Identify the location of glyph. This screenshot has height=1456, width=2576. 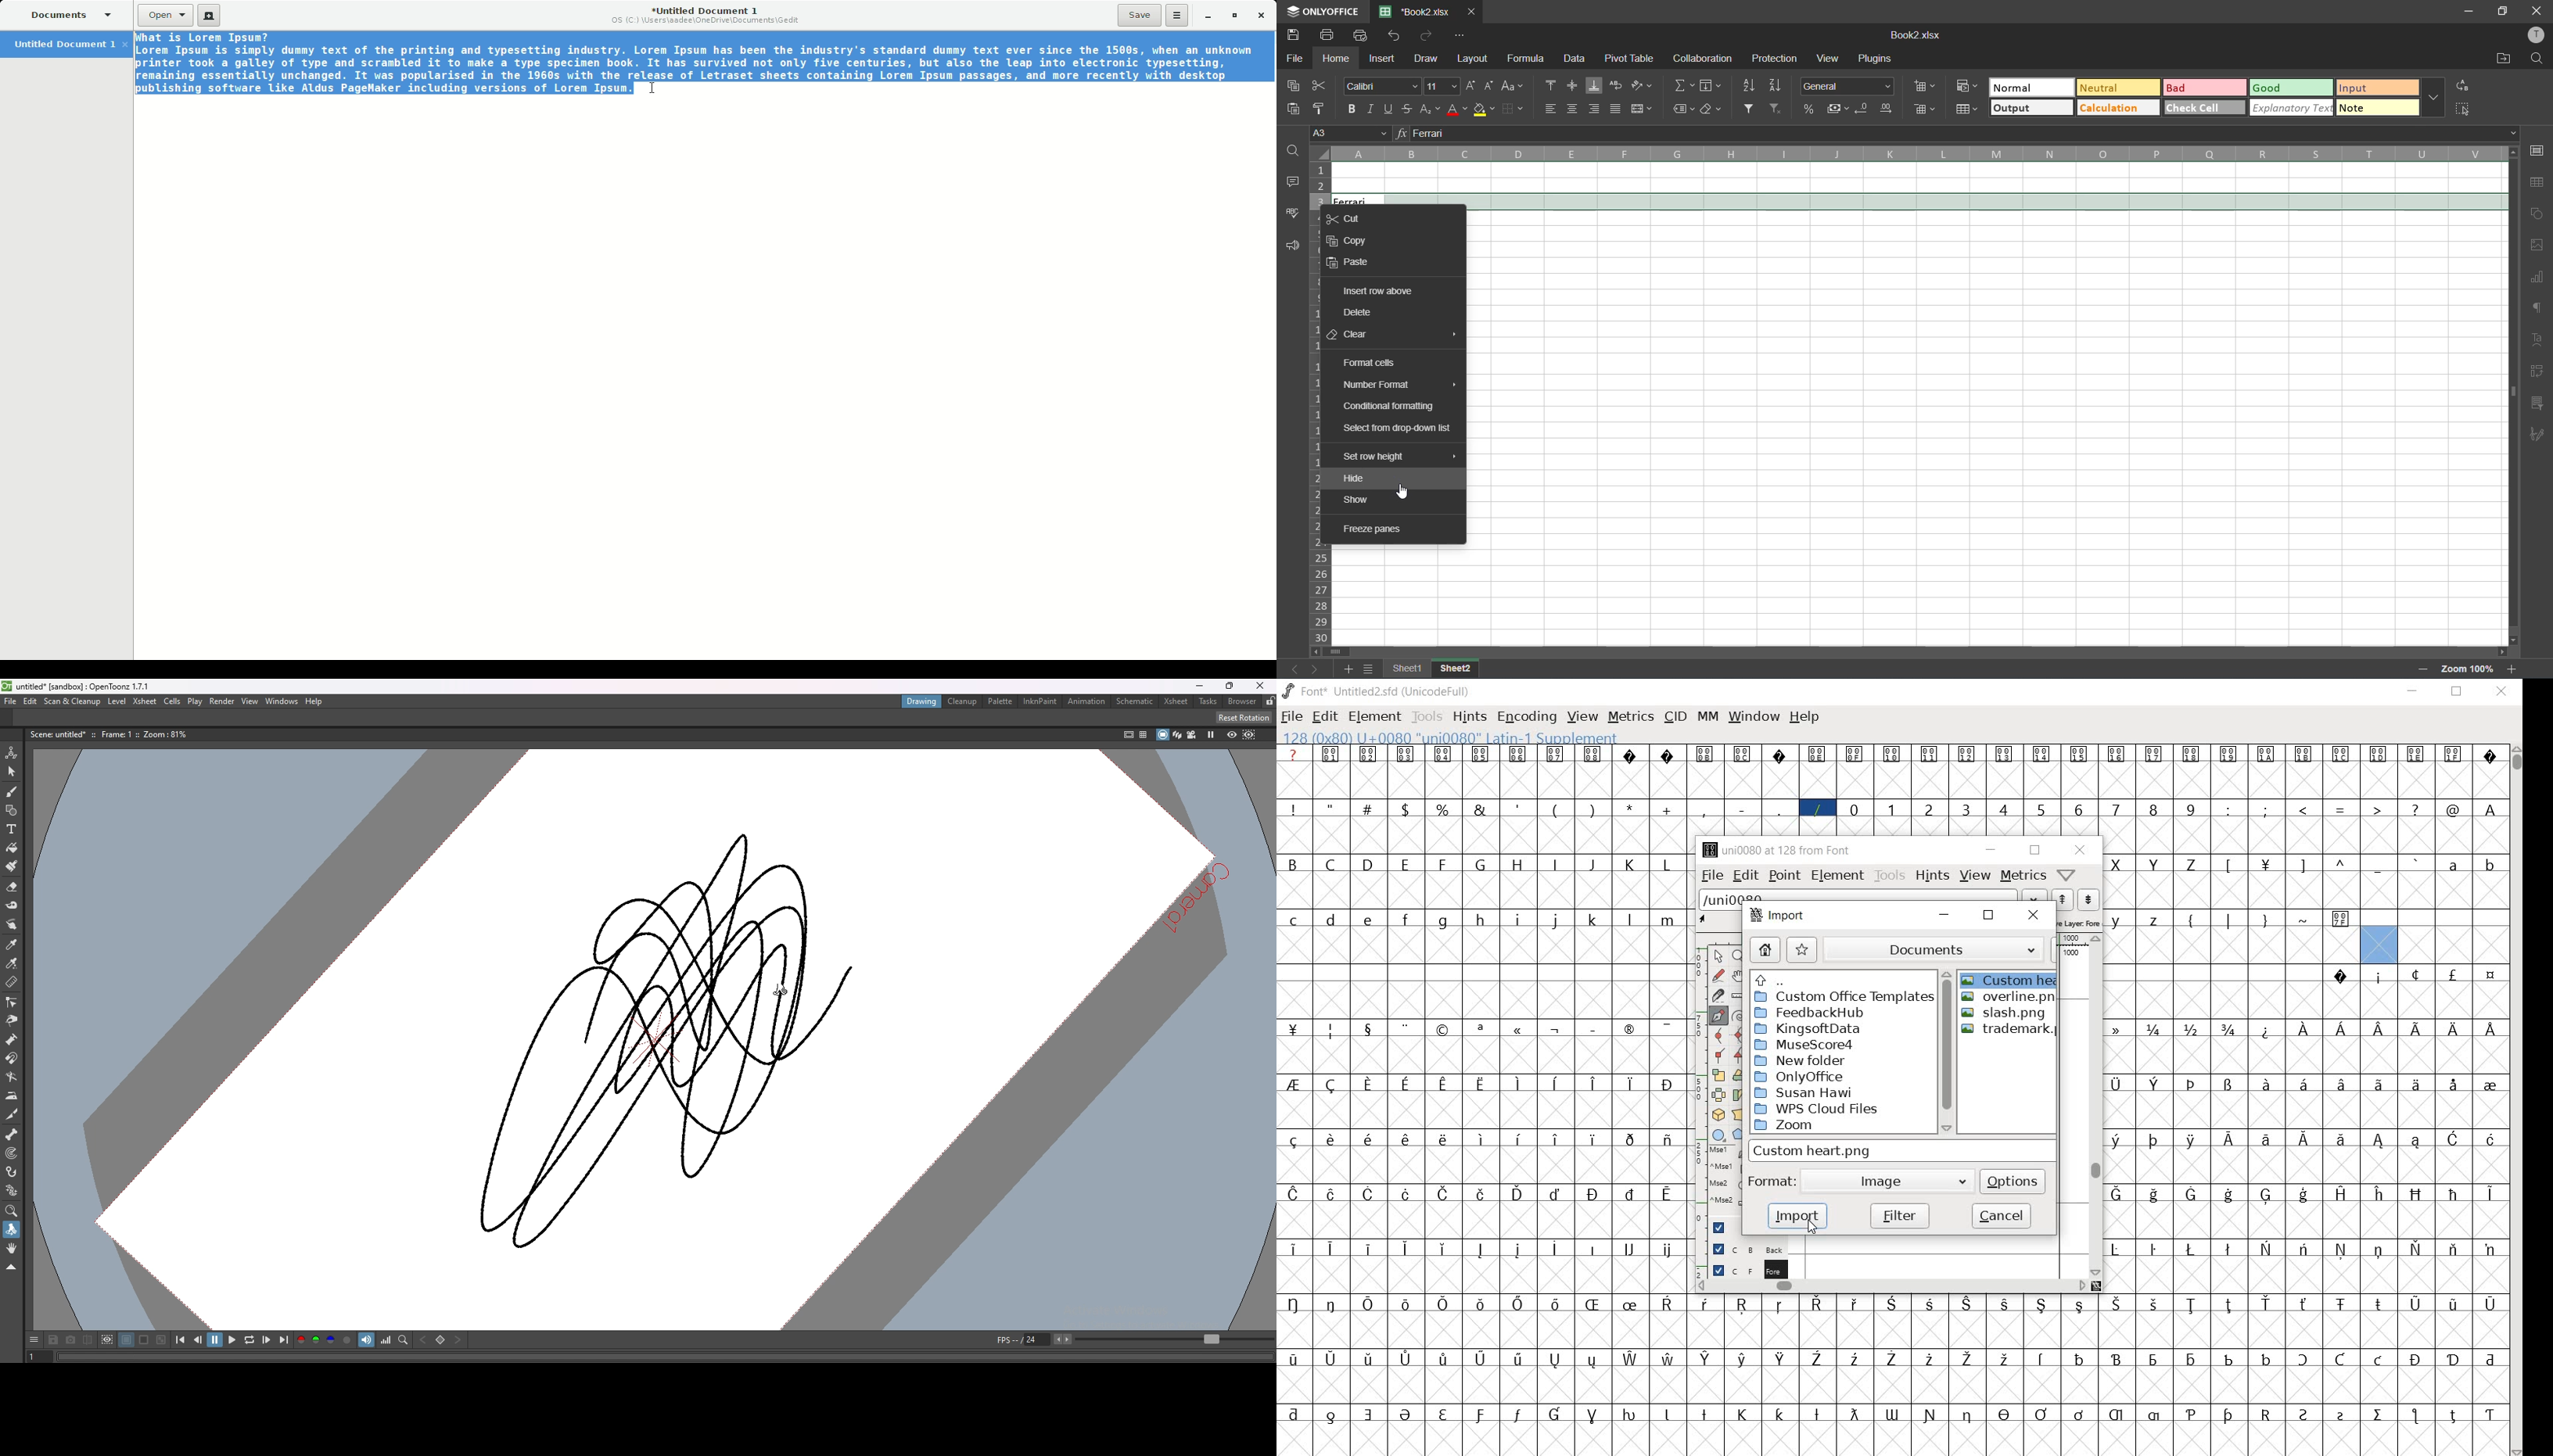
(1405, 1085).